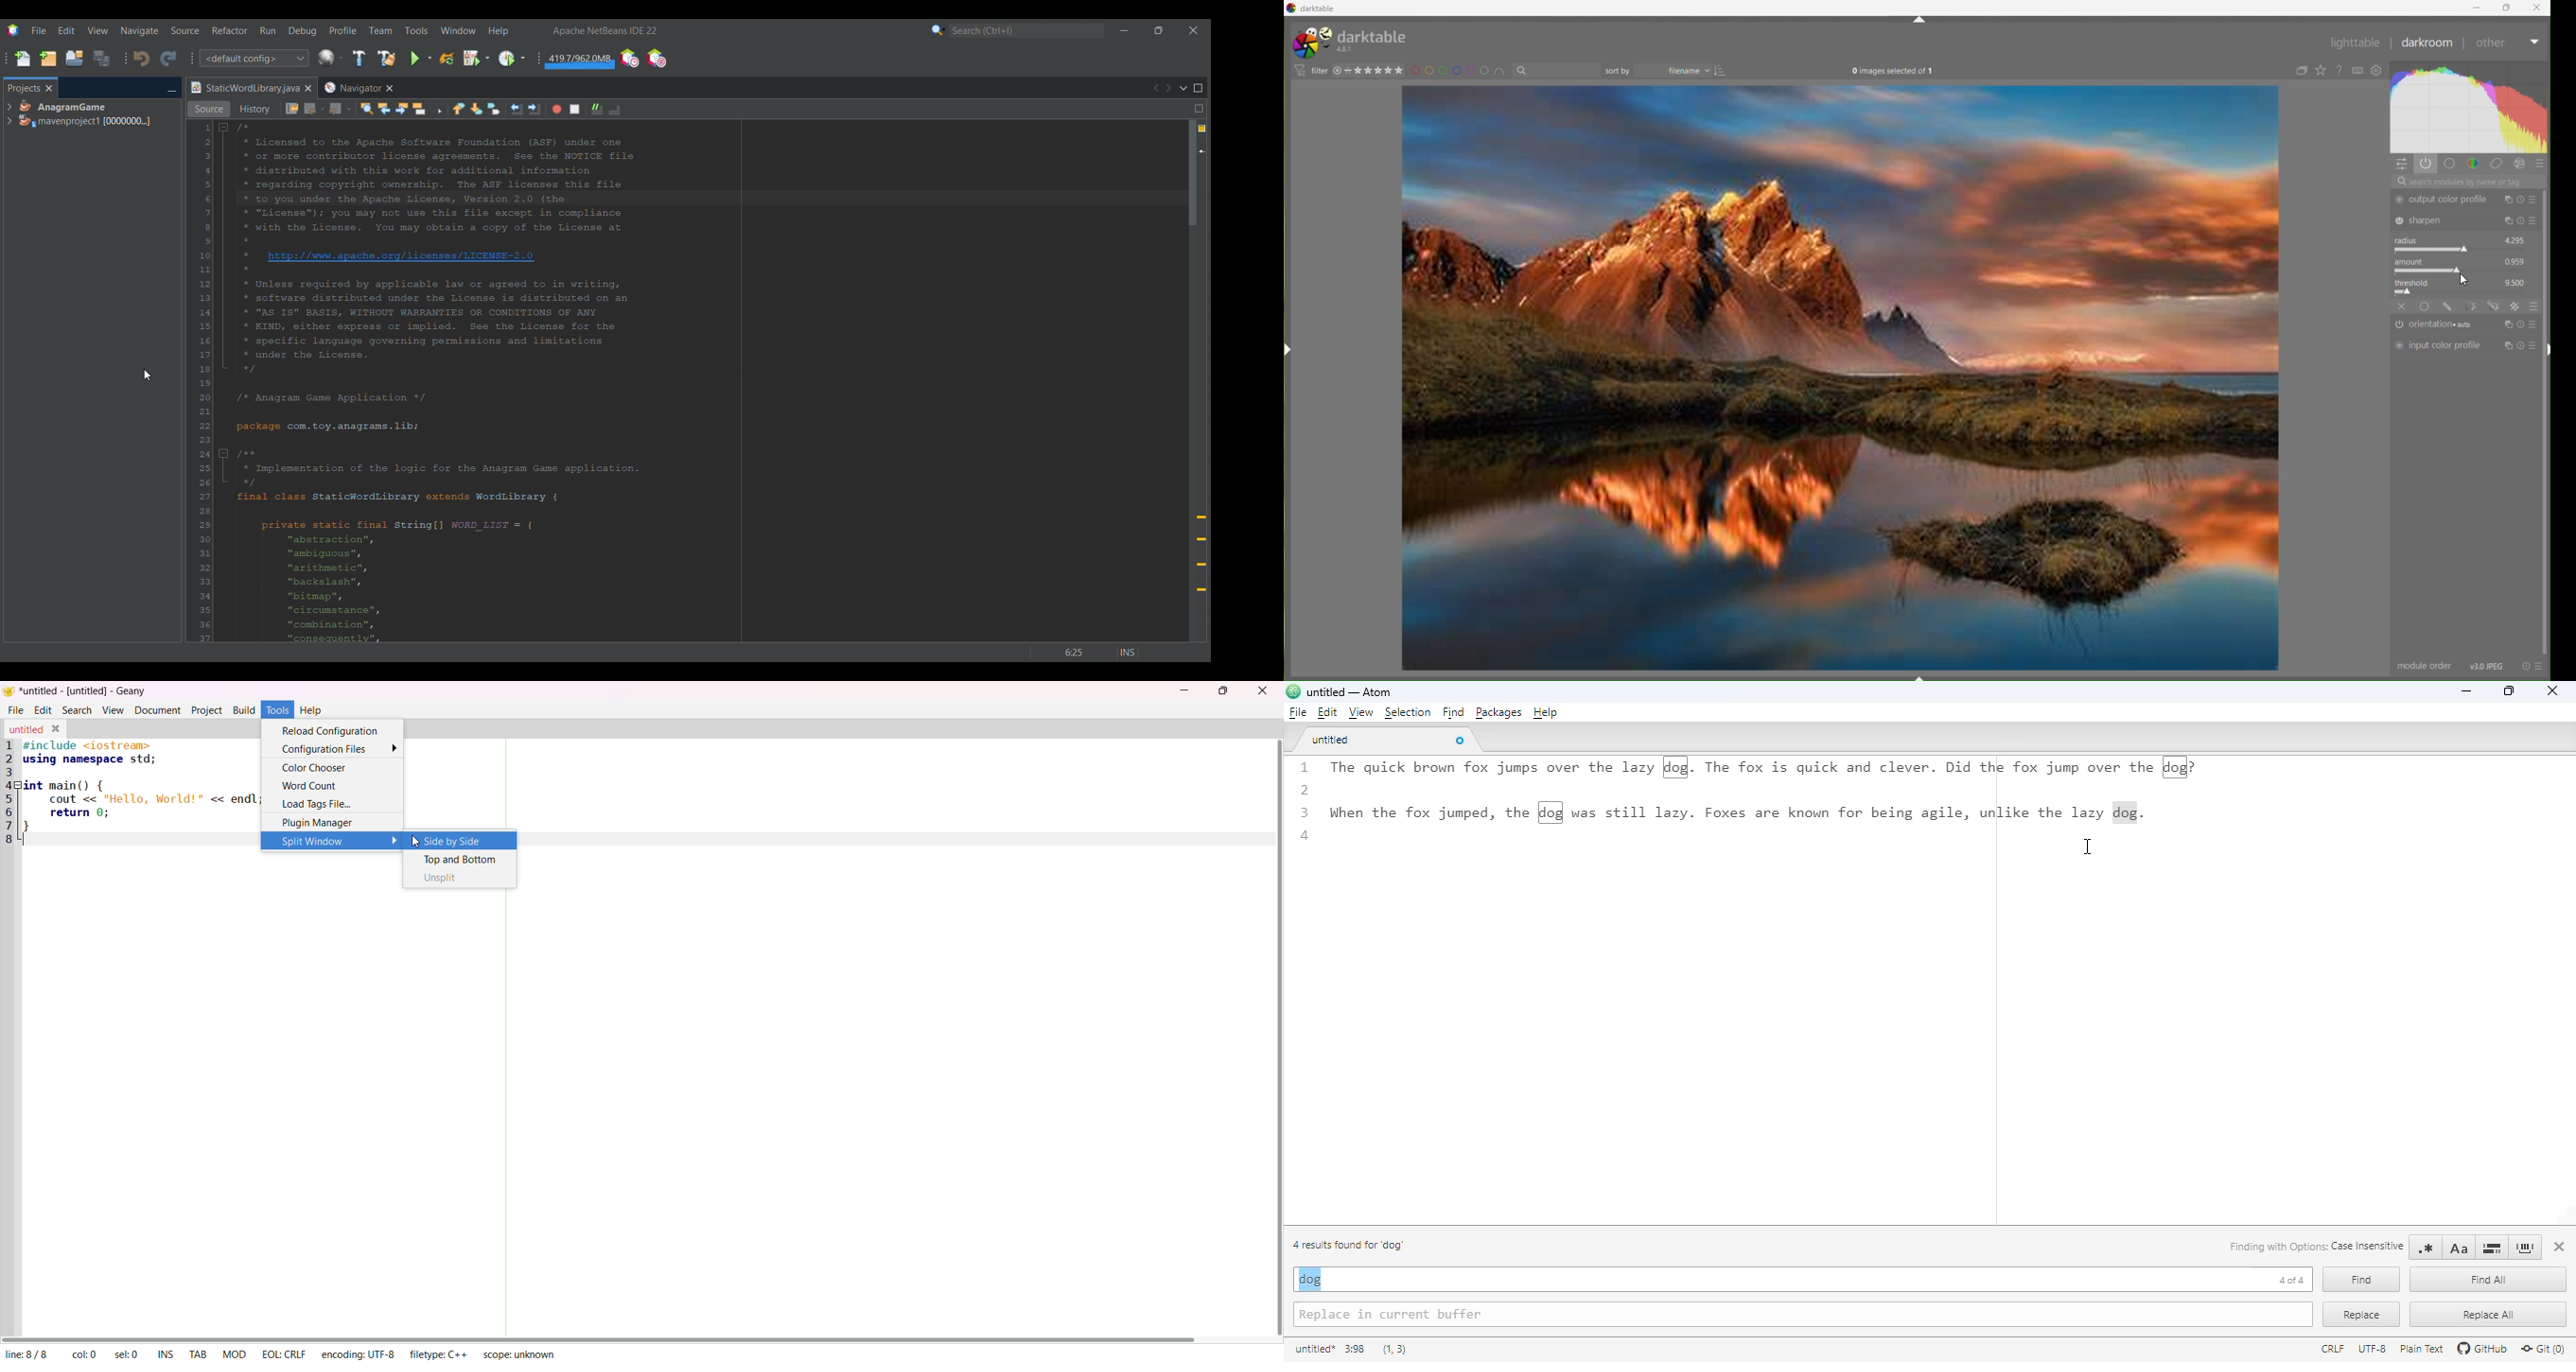  I want to click on TAB, so click(198, 1354).